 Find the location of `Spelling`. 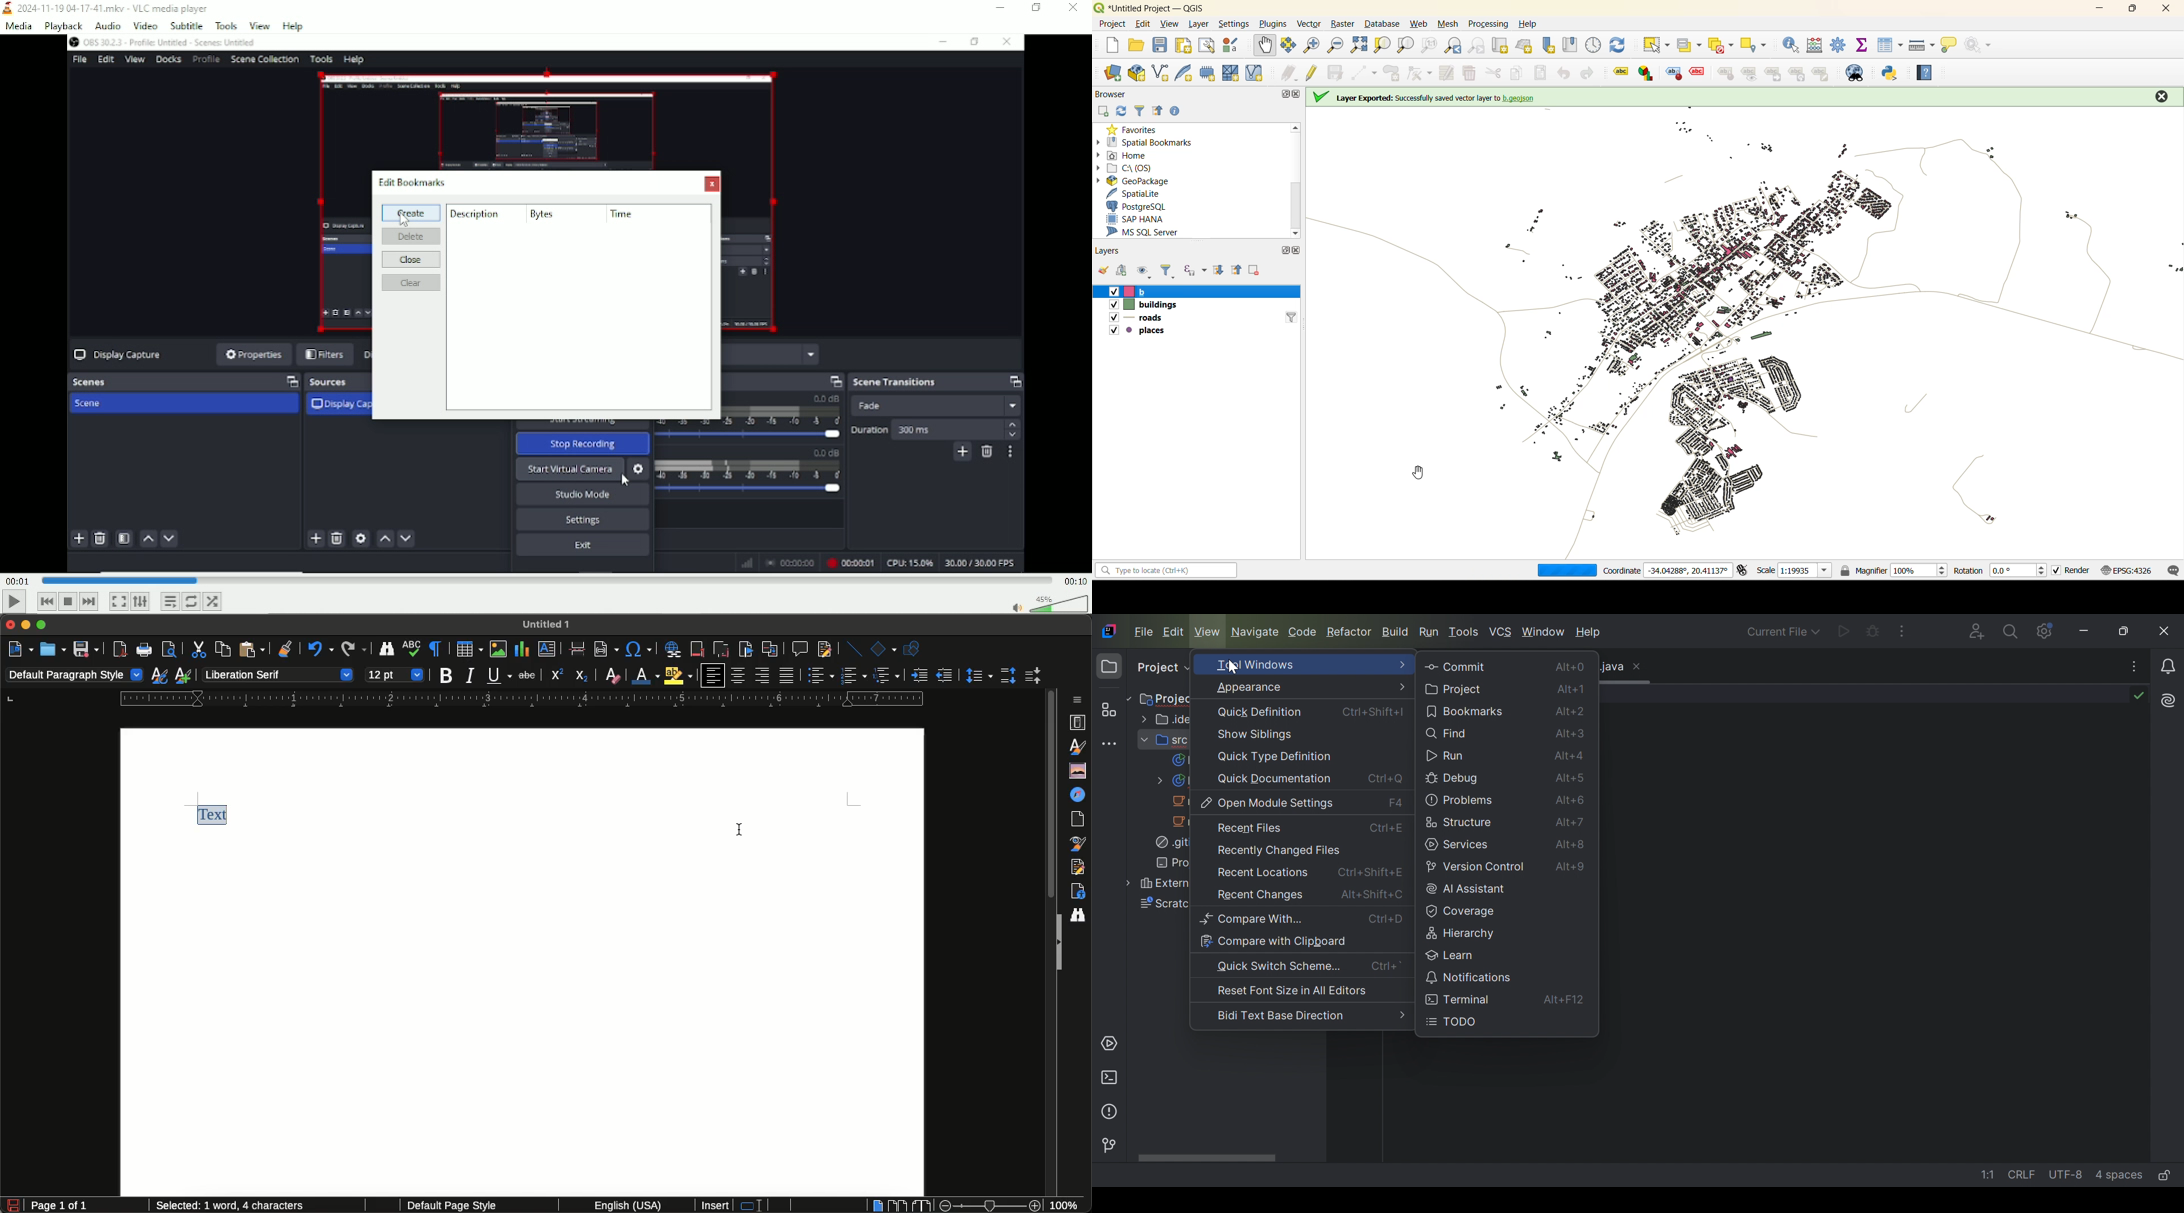

Spelling is located at coordinates (413, 650).